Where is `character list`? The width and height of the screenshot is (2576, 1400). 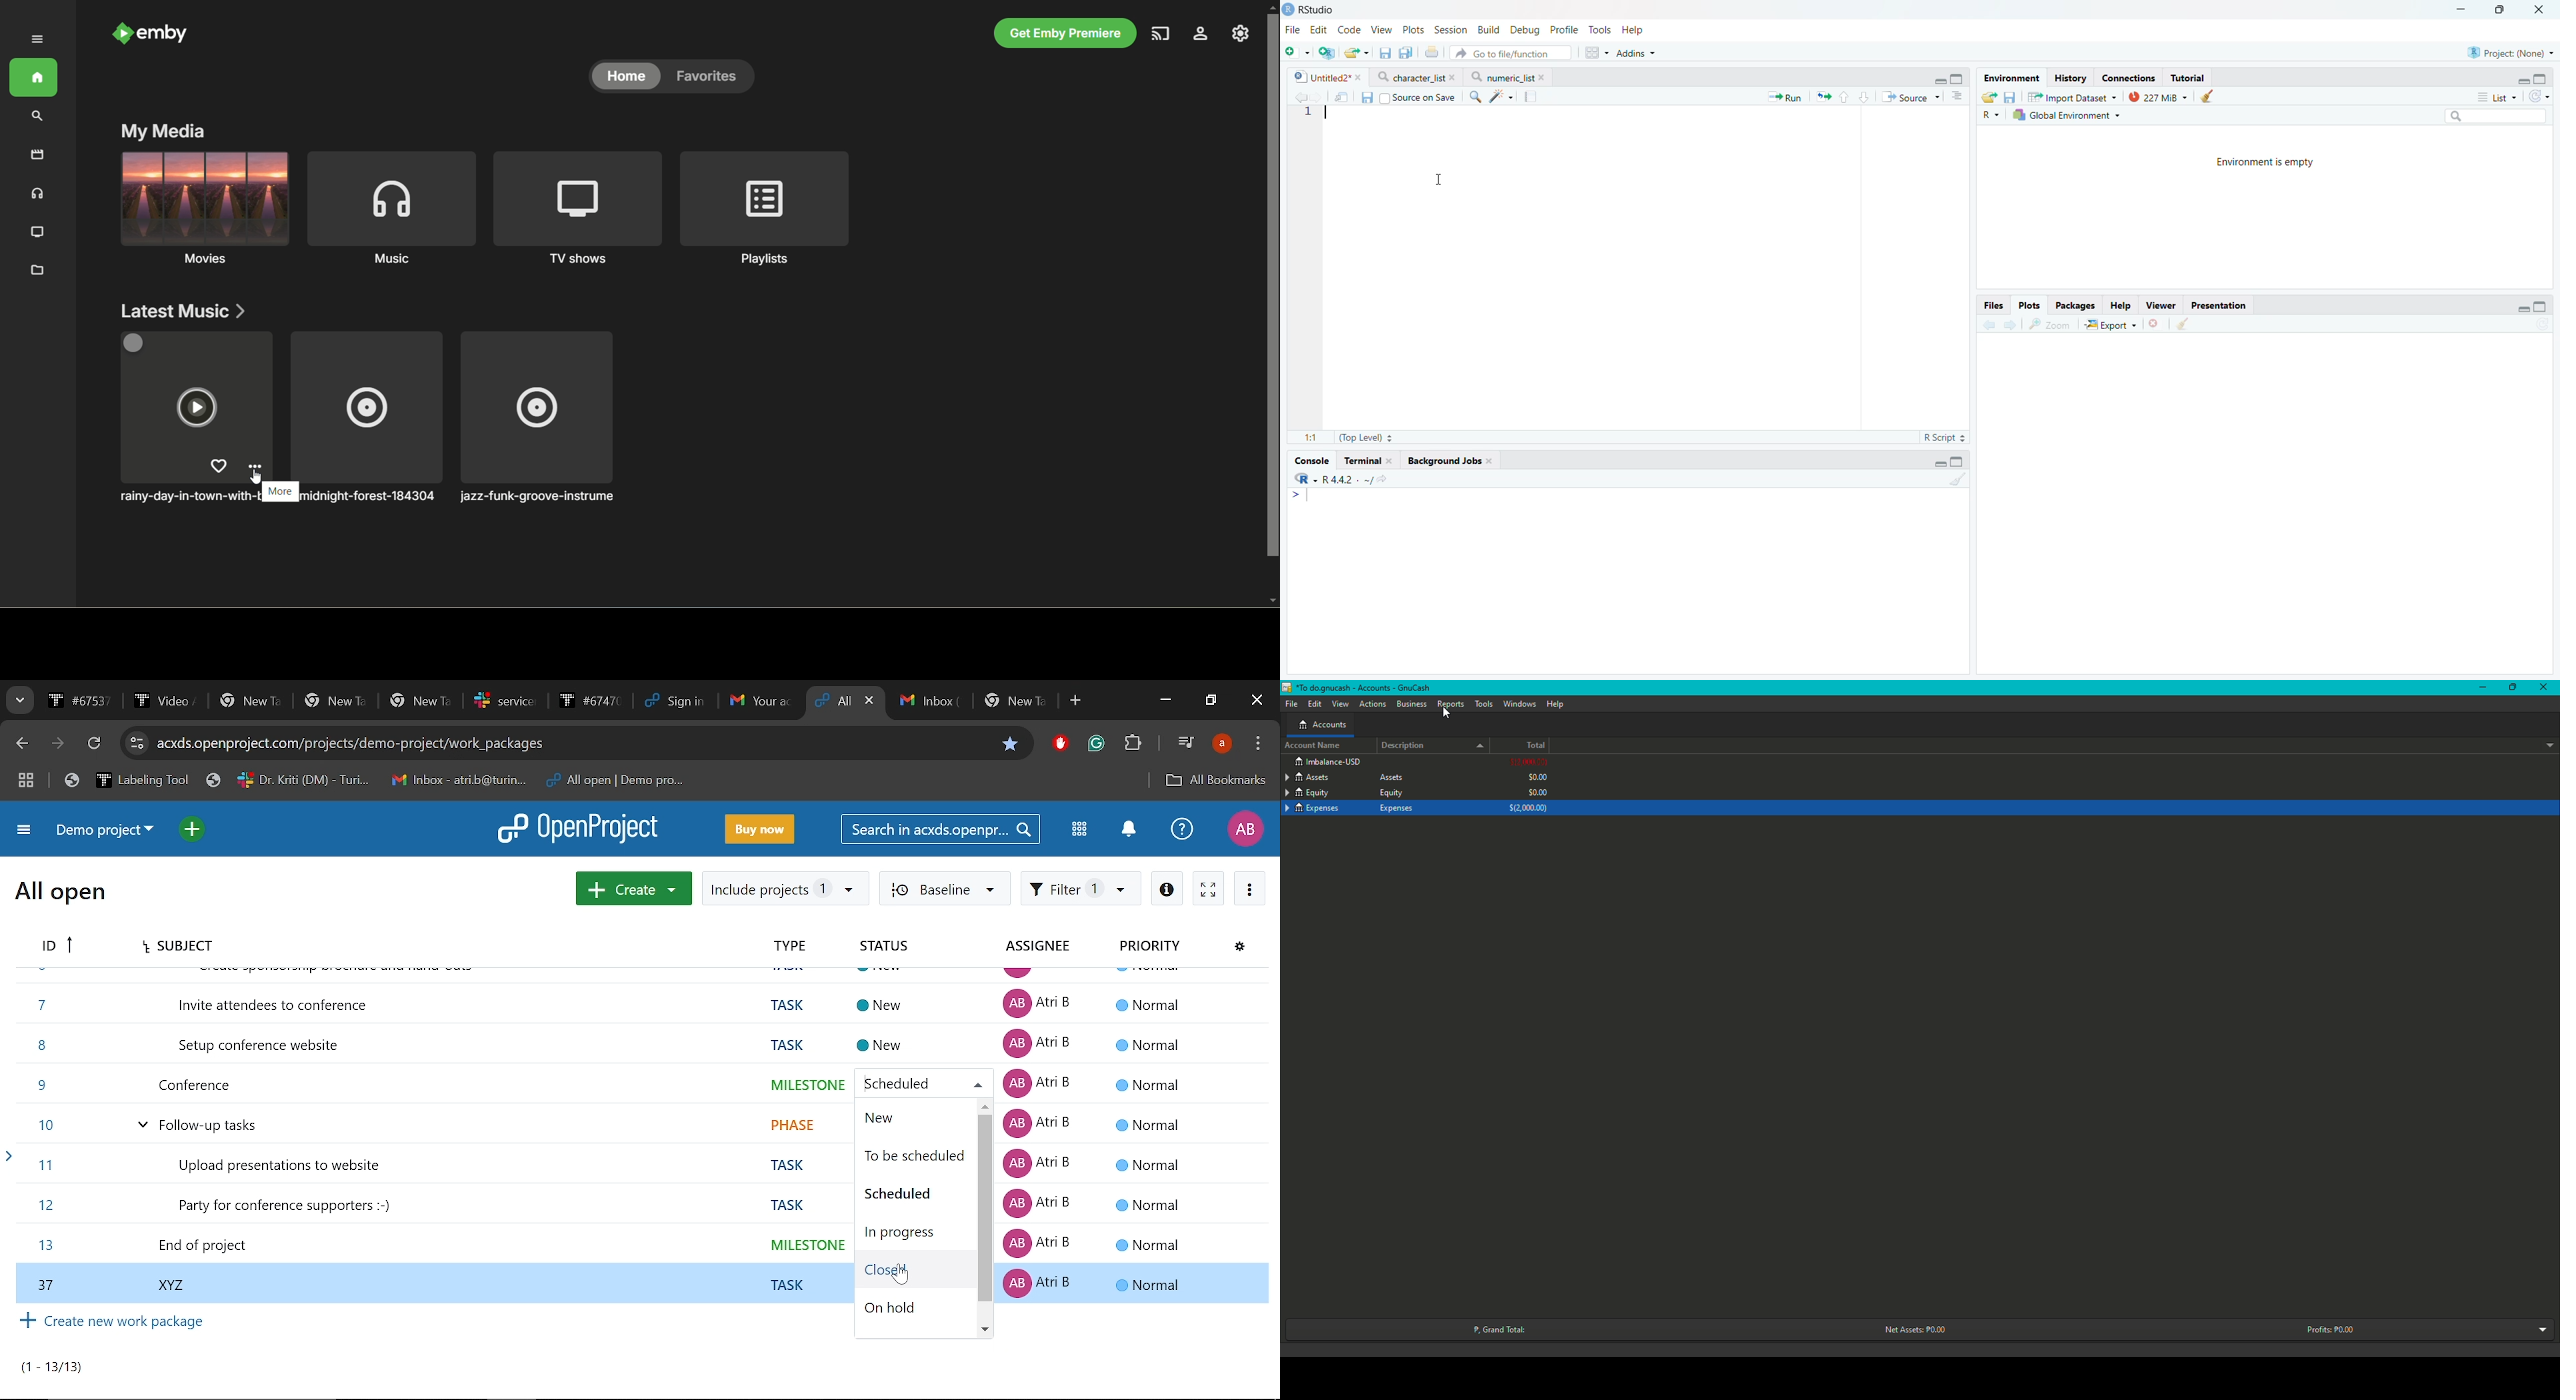 character list is located at coordinates (1416, 77).